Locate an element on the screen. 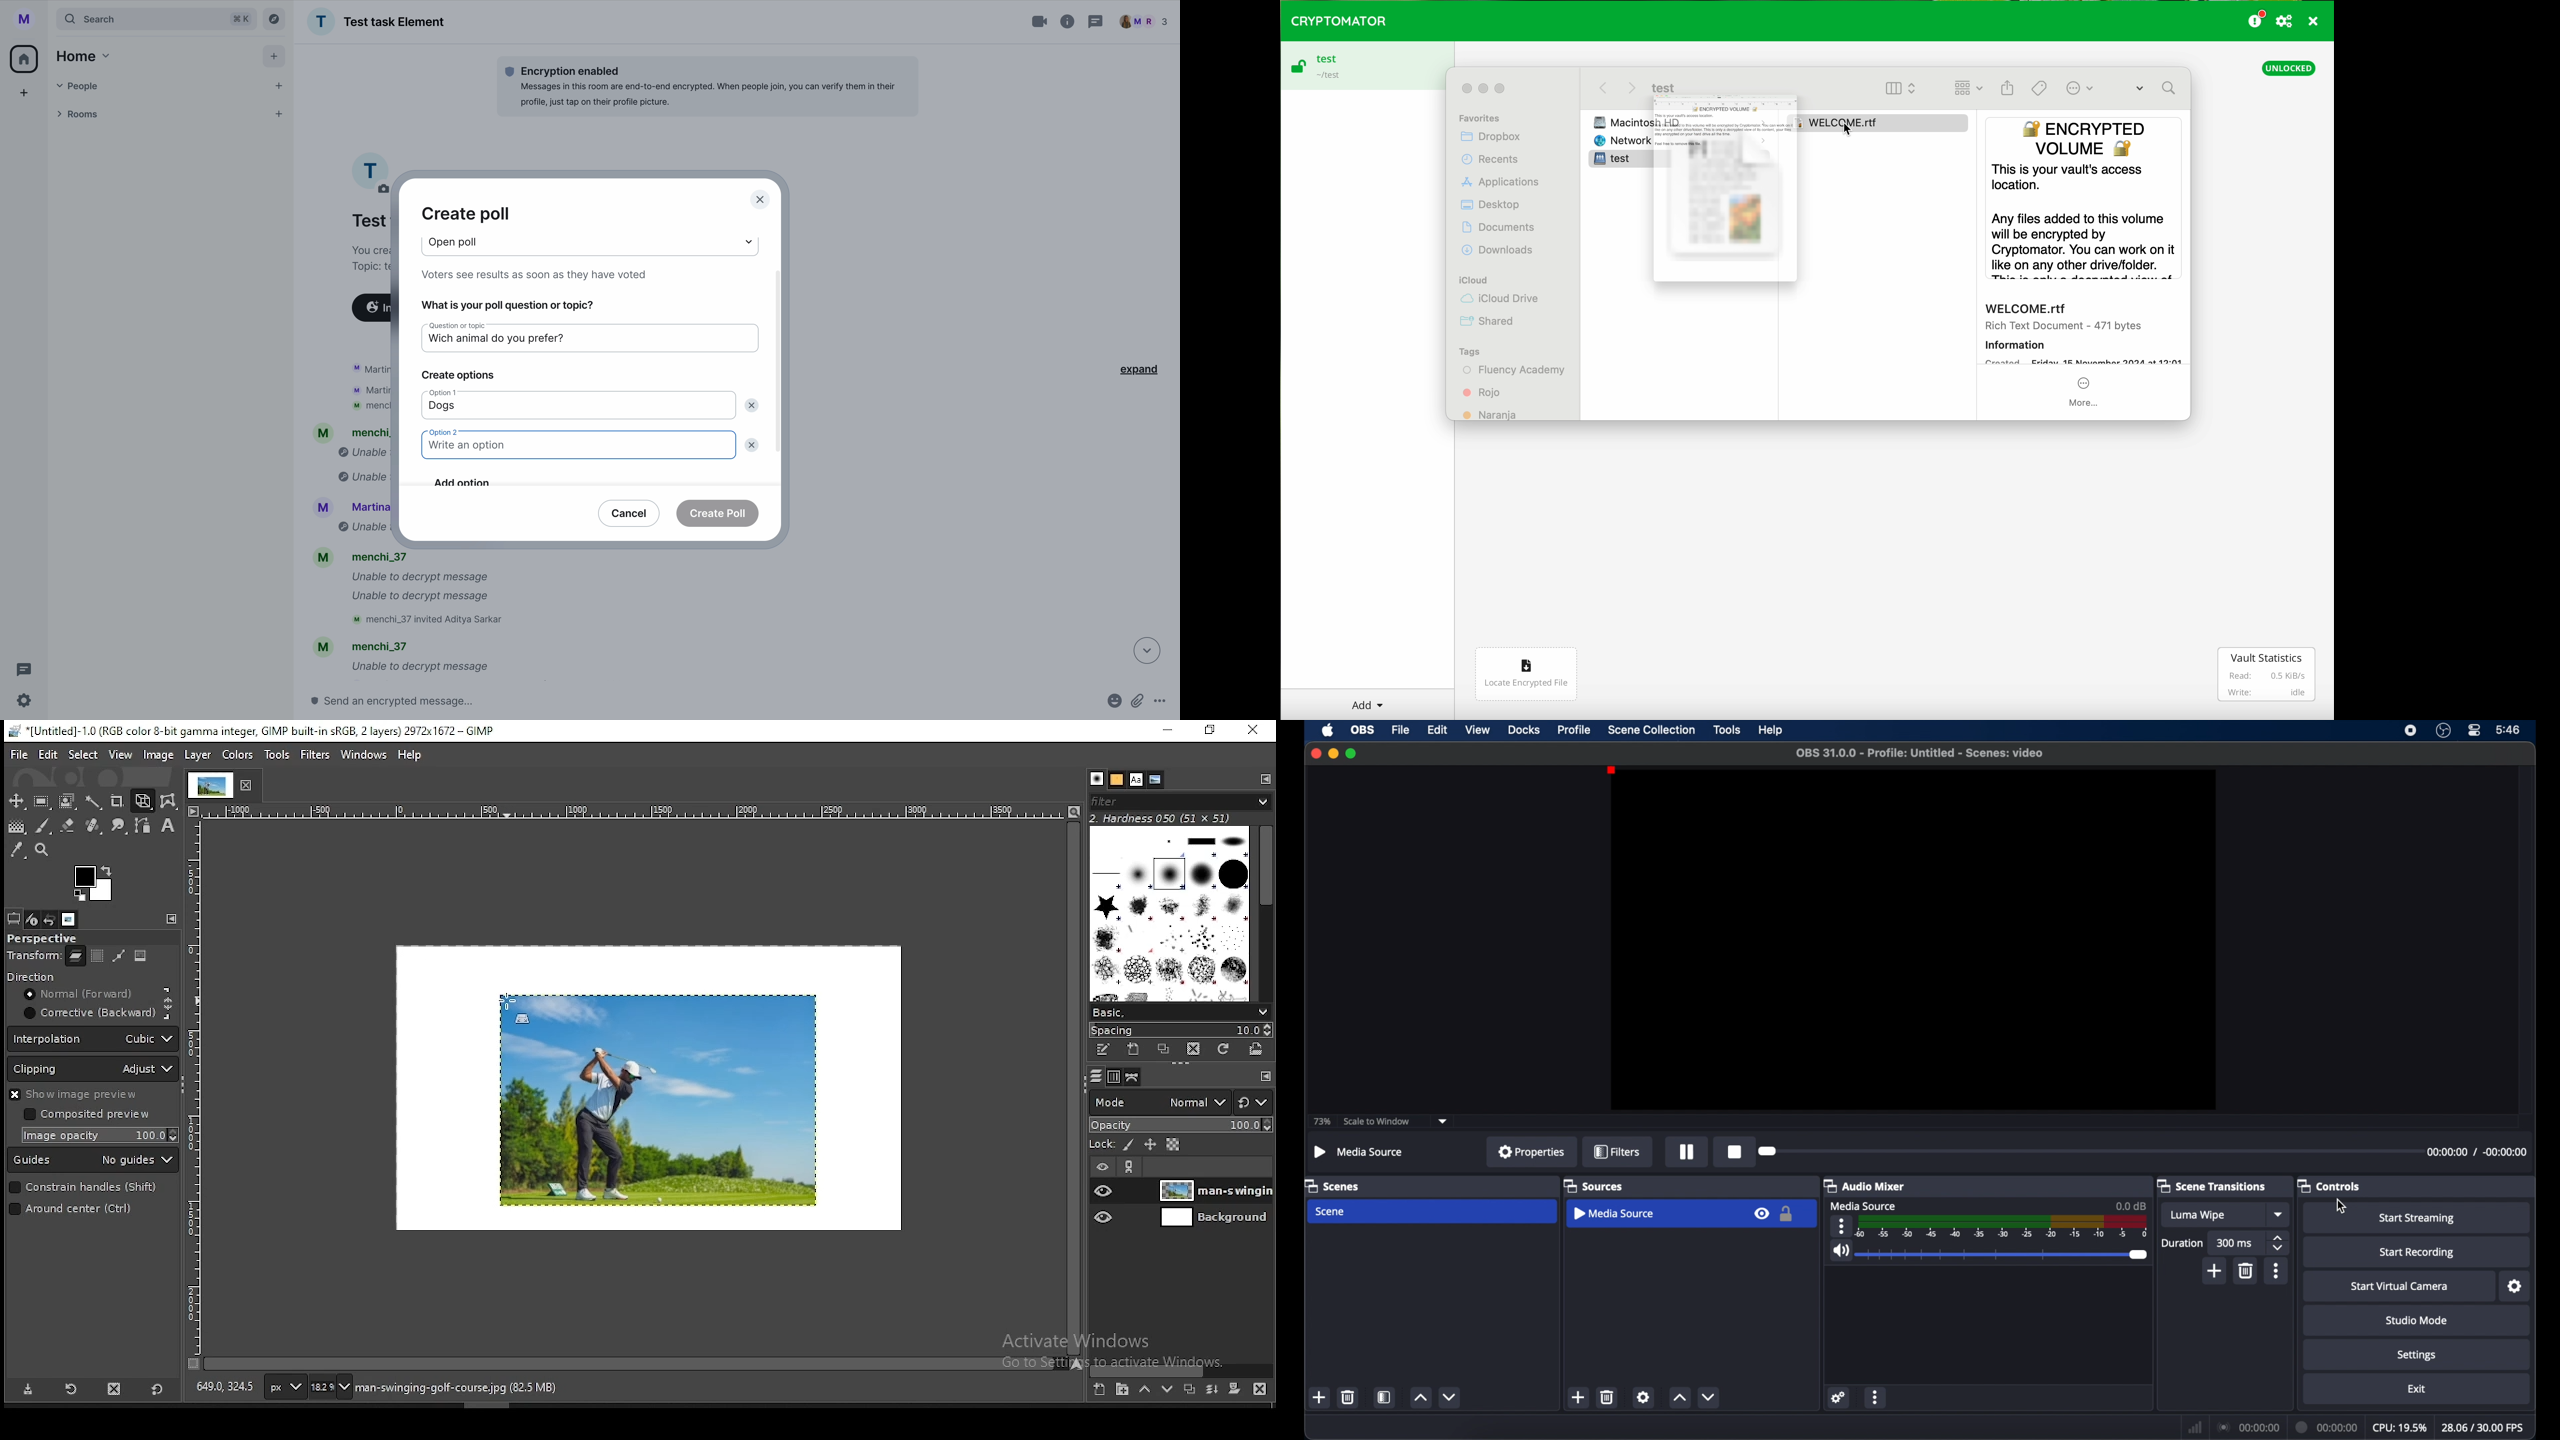 Image resolution: width=2576 pixels, height=1456 pixels. start streaming is located at coordinates (2417, 1219).